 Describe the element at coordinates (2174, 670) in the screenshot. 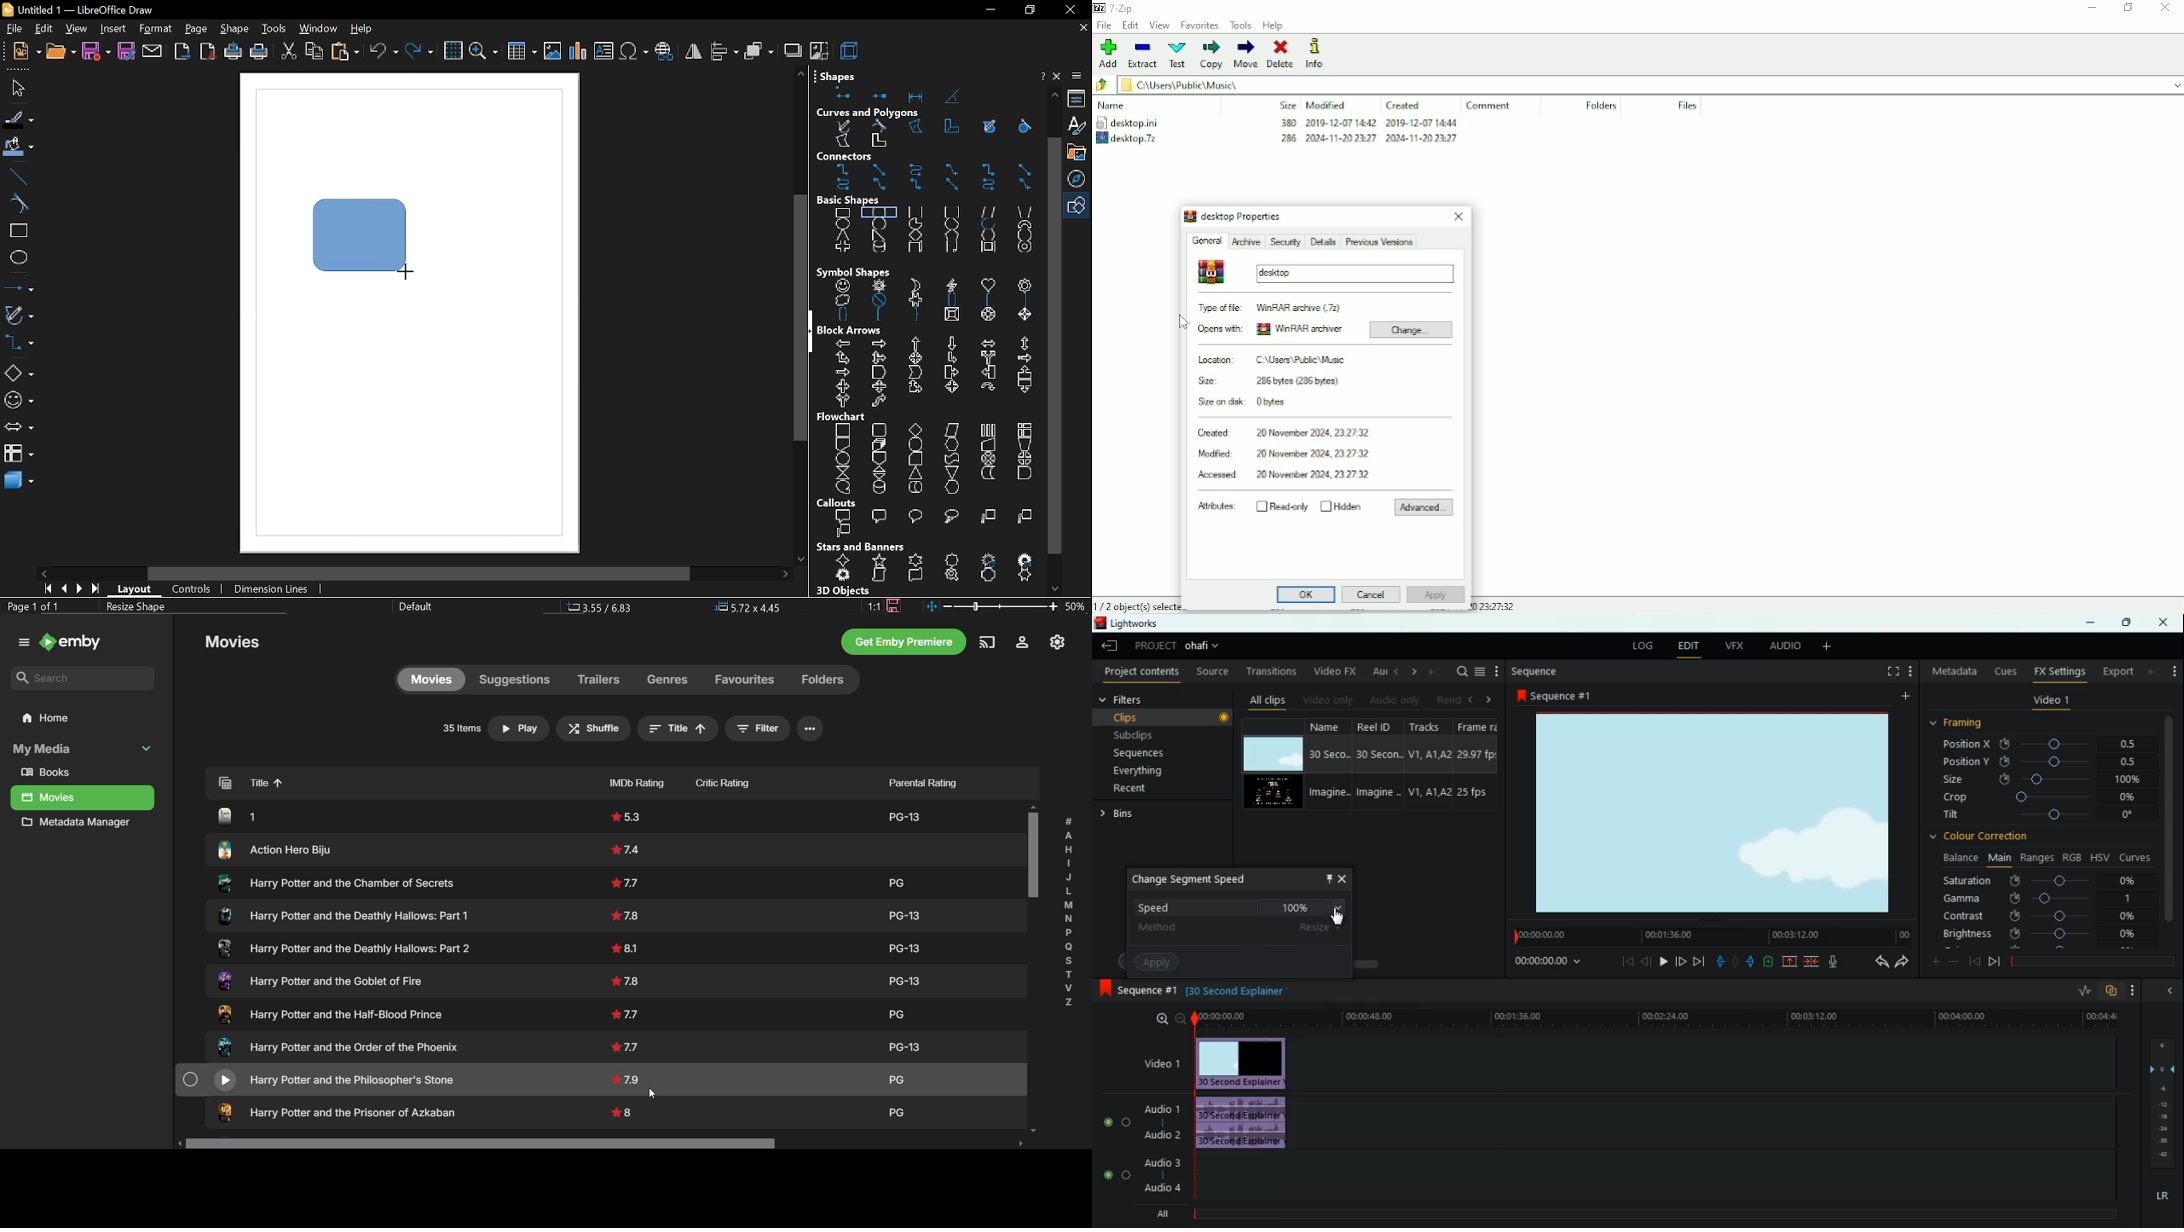

I see `add` at that location.